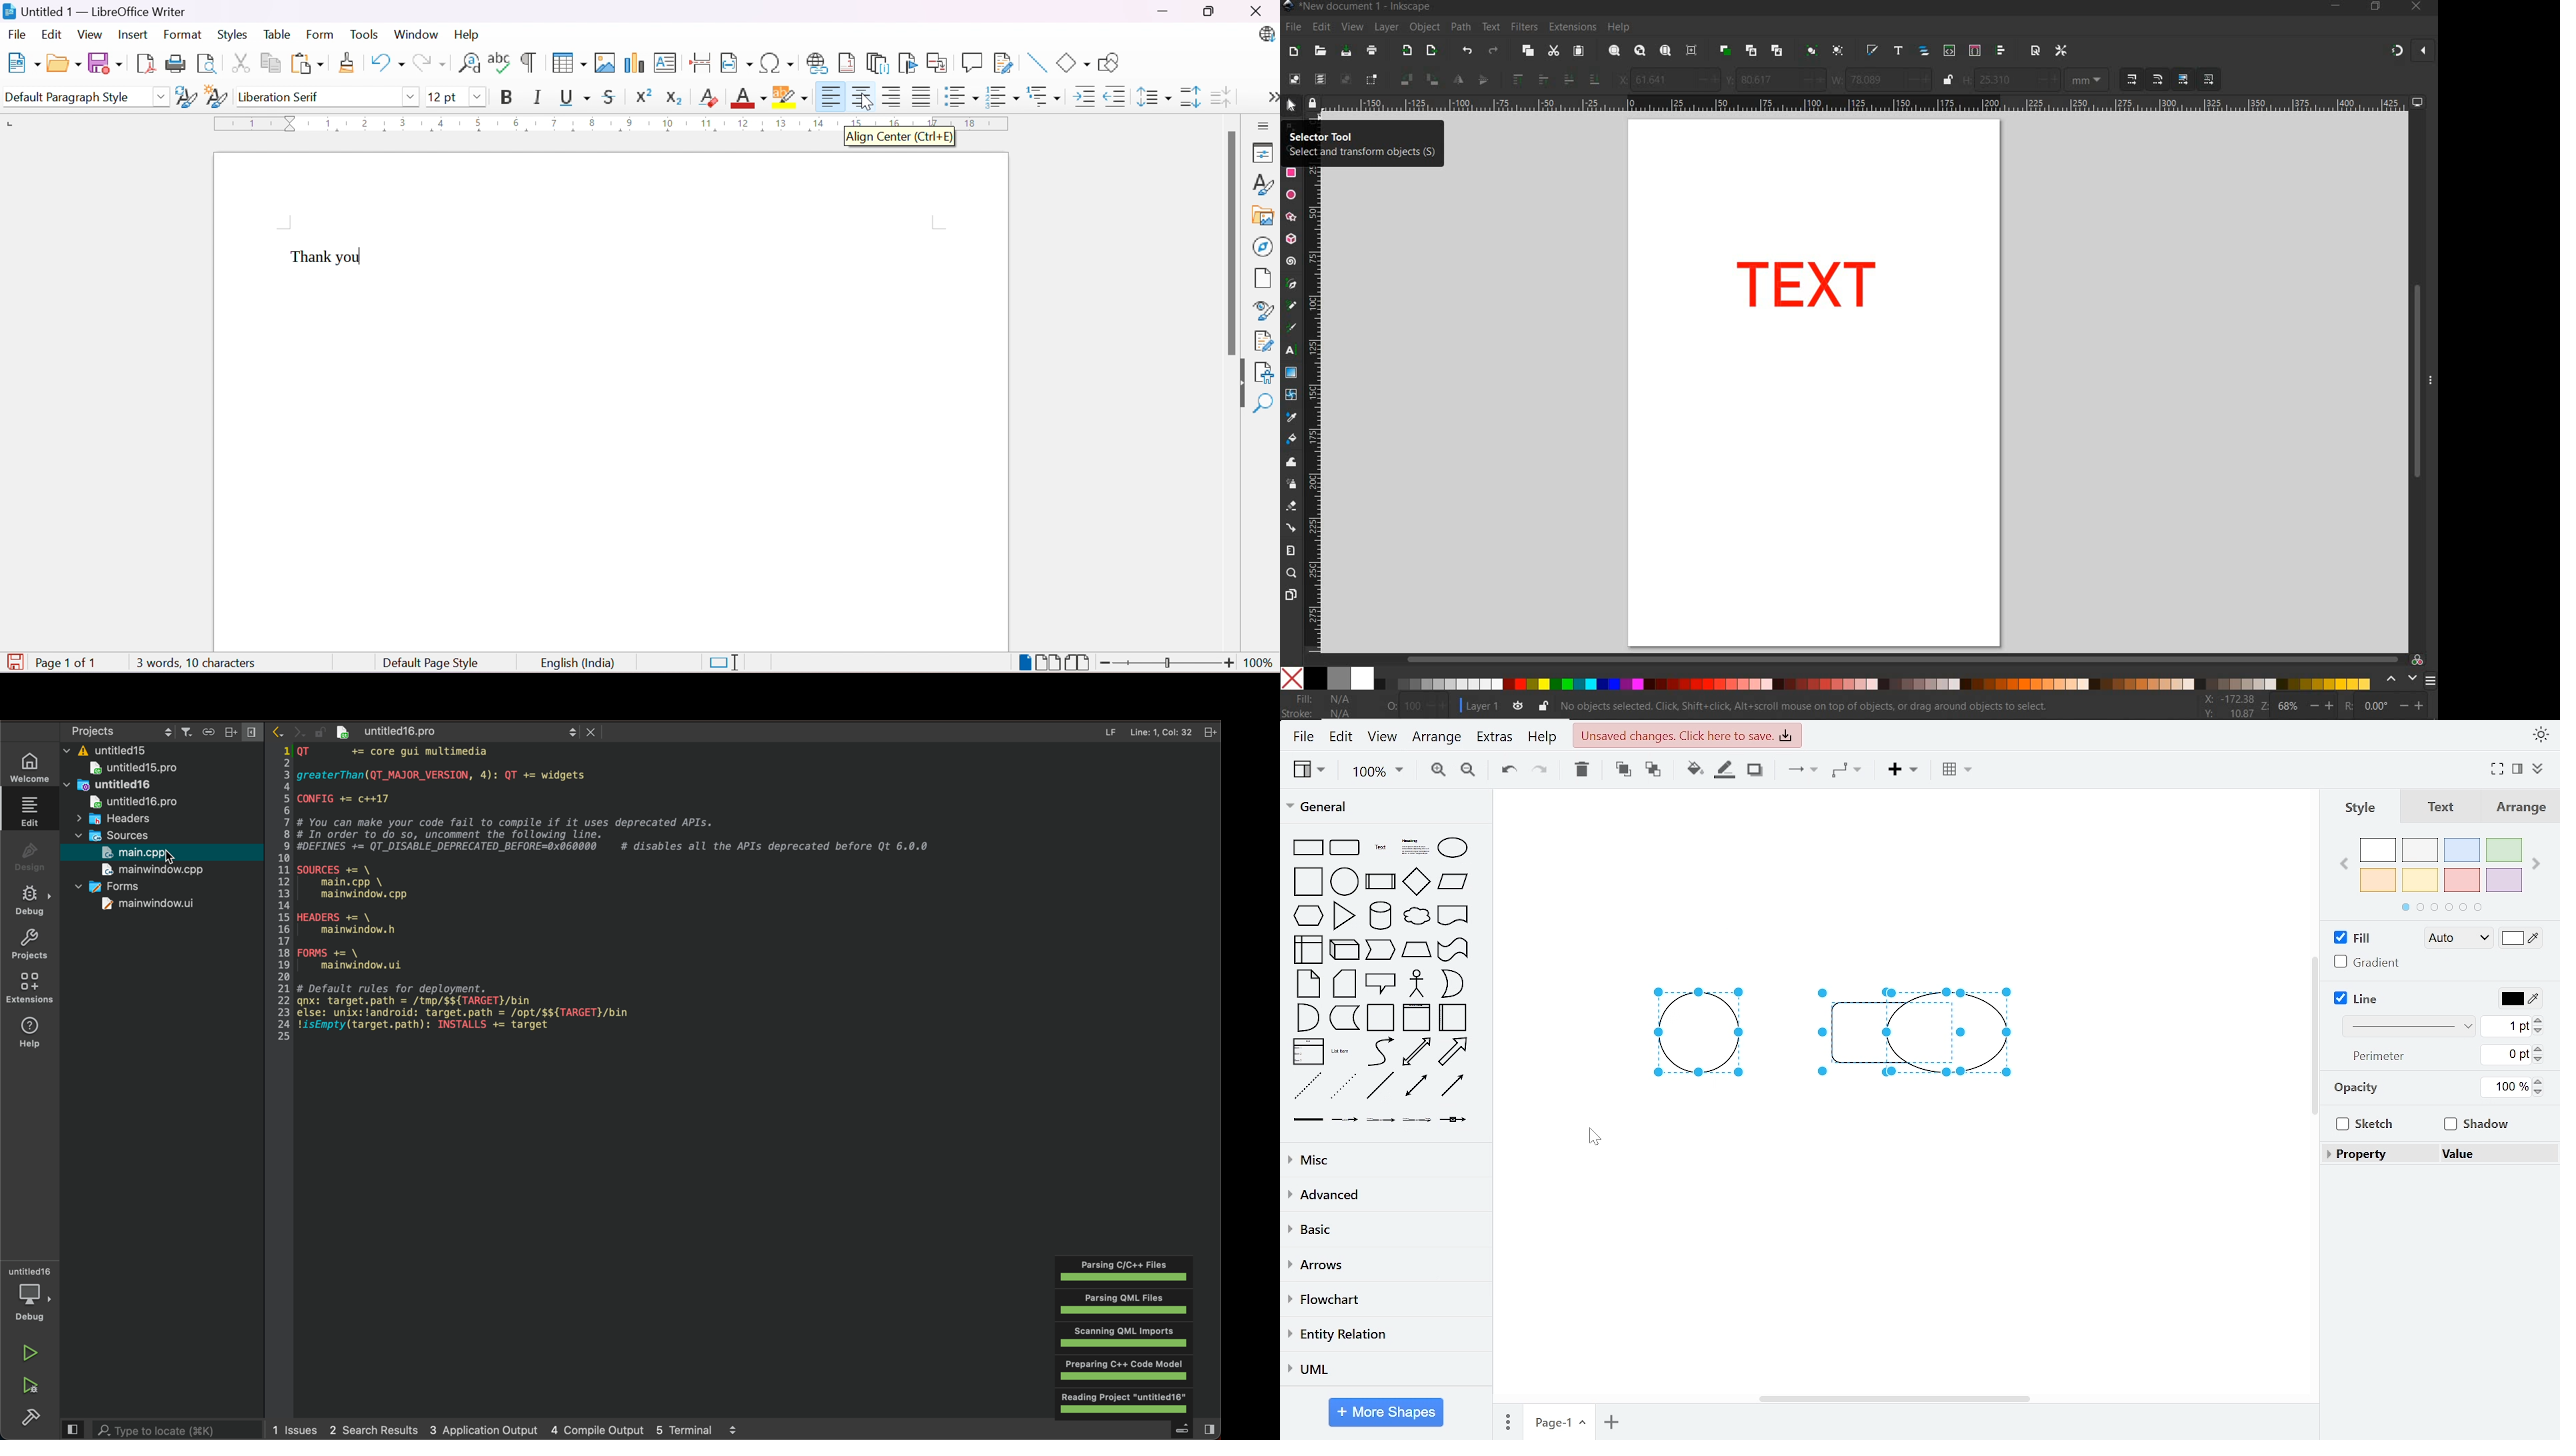 This screenshot has width=2576, height=1456. Describe the element at coordinates (1454, 950) in the screenshot. I see `tape` at that location.